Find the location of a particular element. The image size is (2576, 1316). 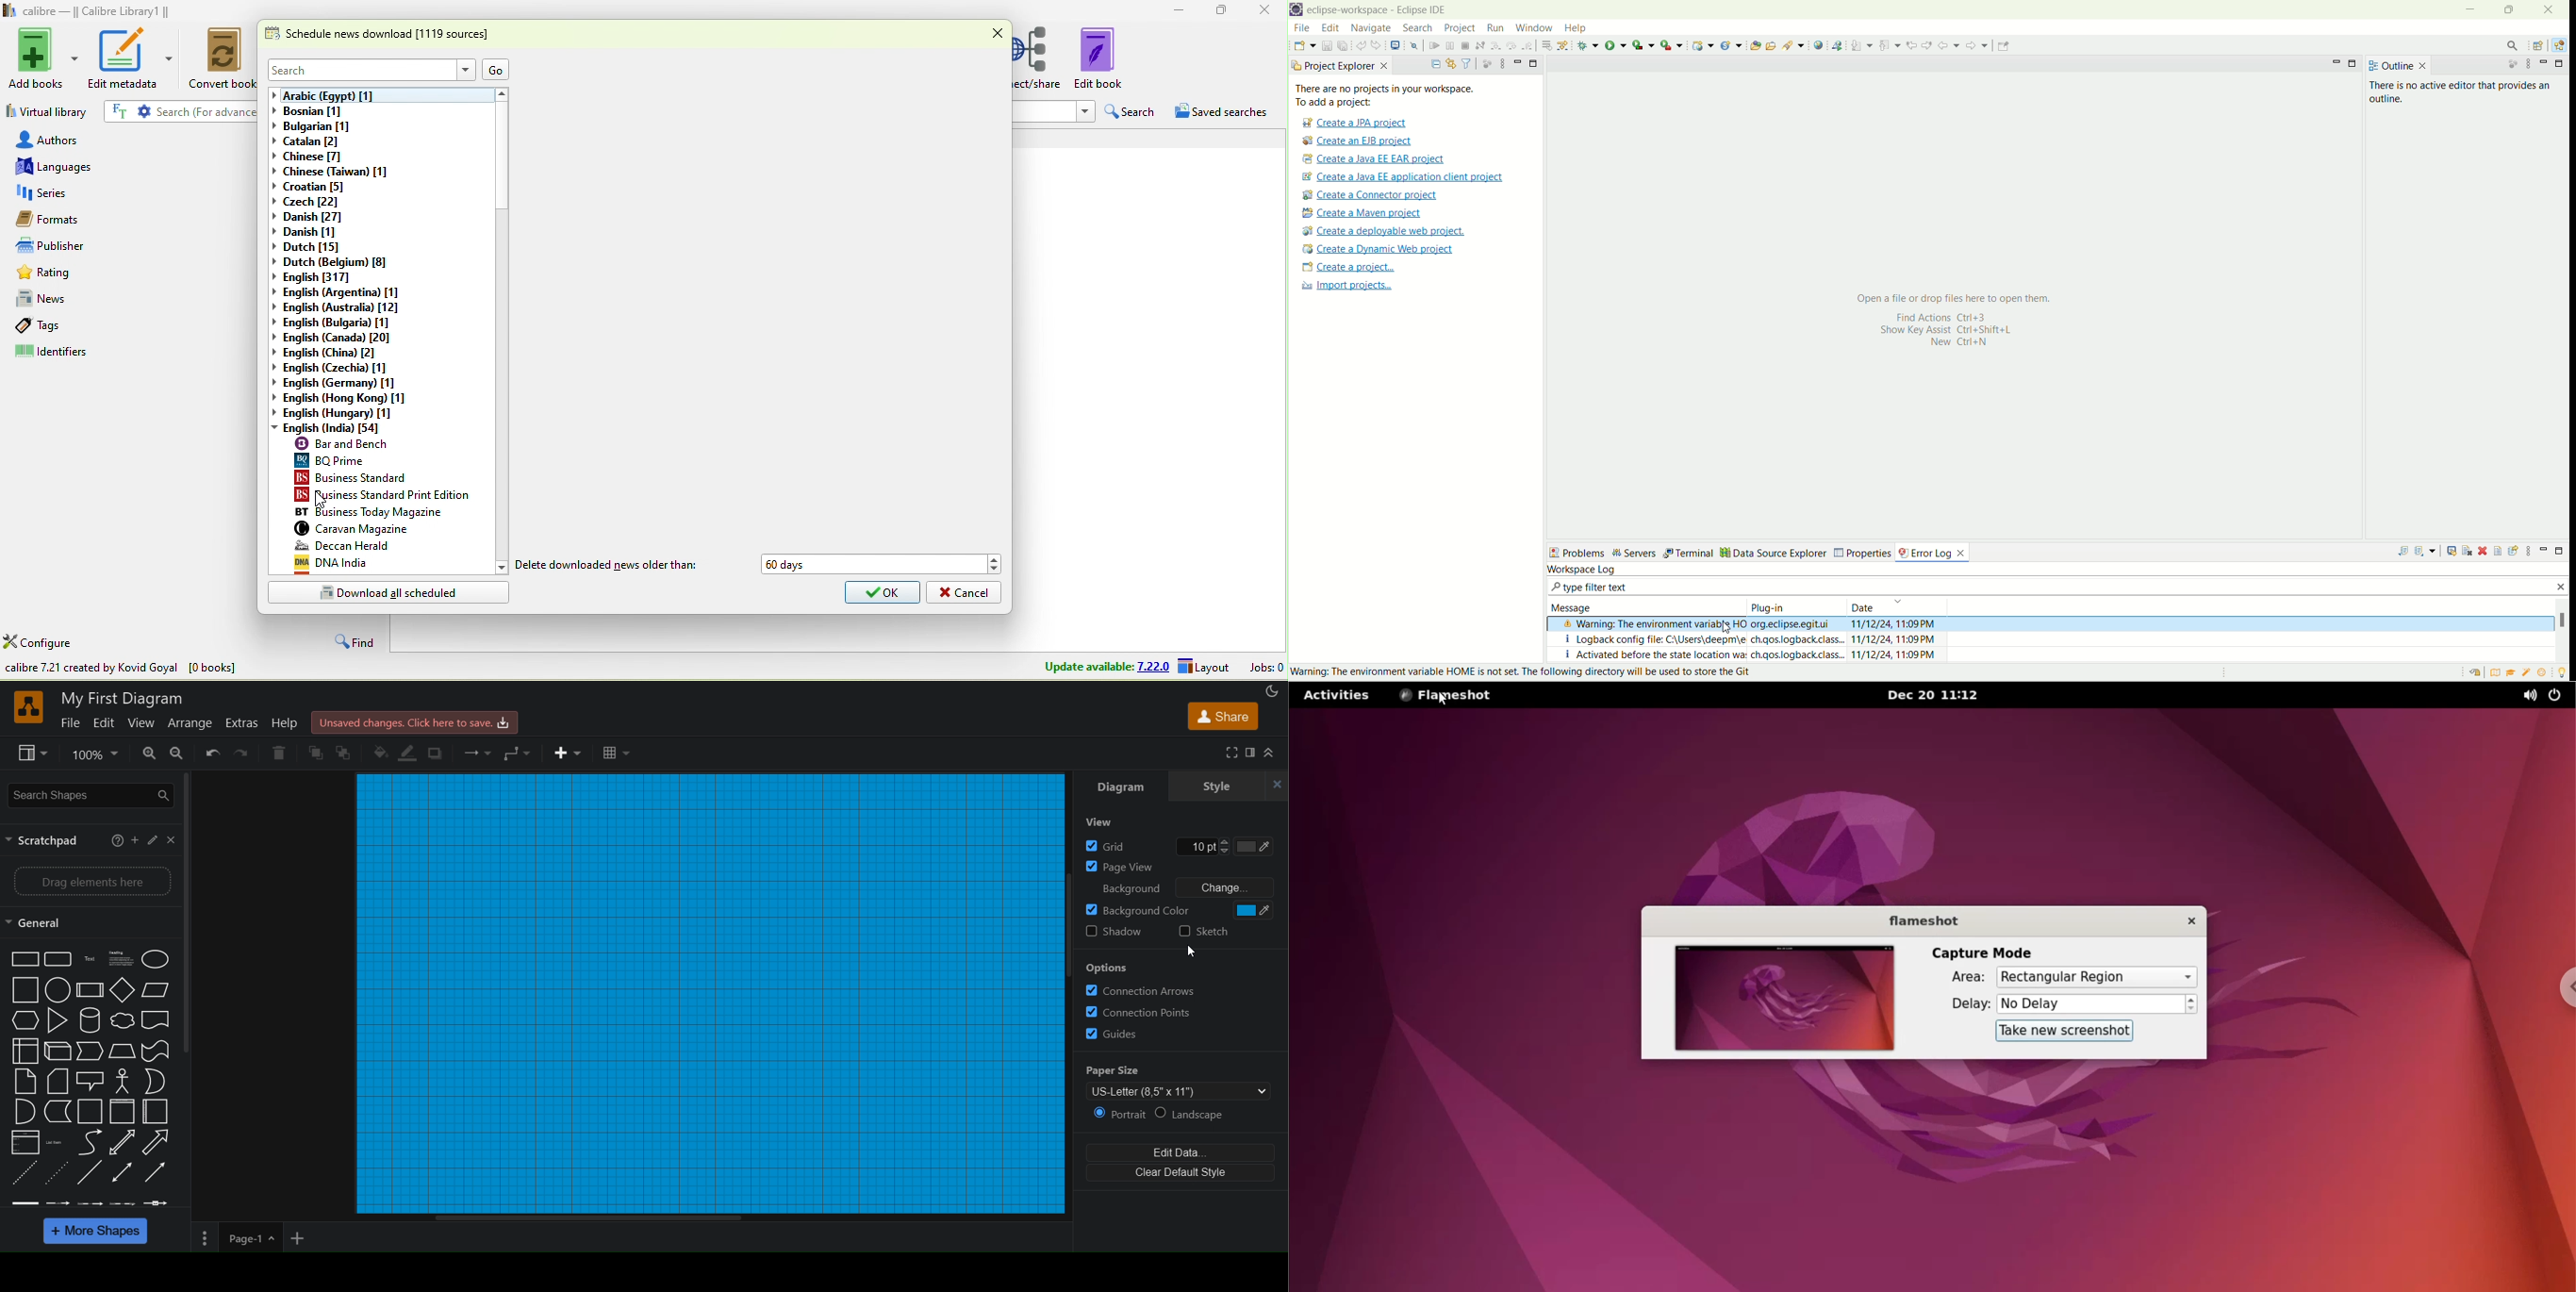

maximize is located at coordinates (2559, 552).